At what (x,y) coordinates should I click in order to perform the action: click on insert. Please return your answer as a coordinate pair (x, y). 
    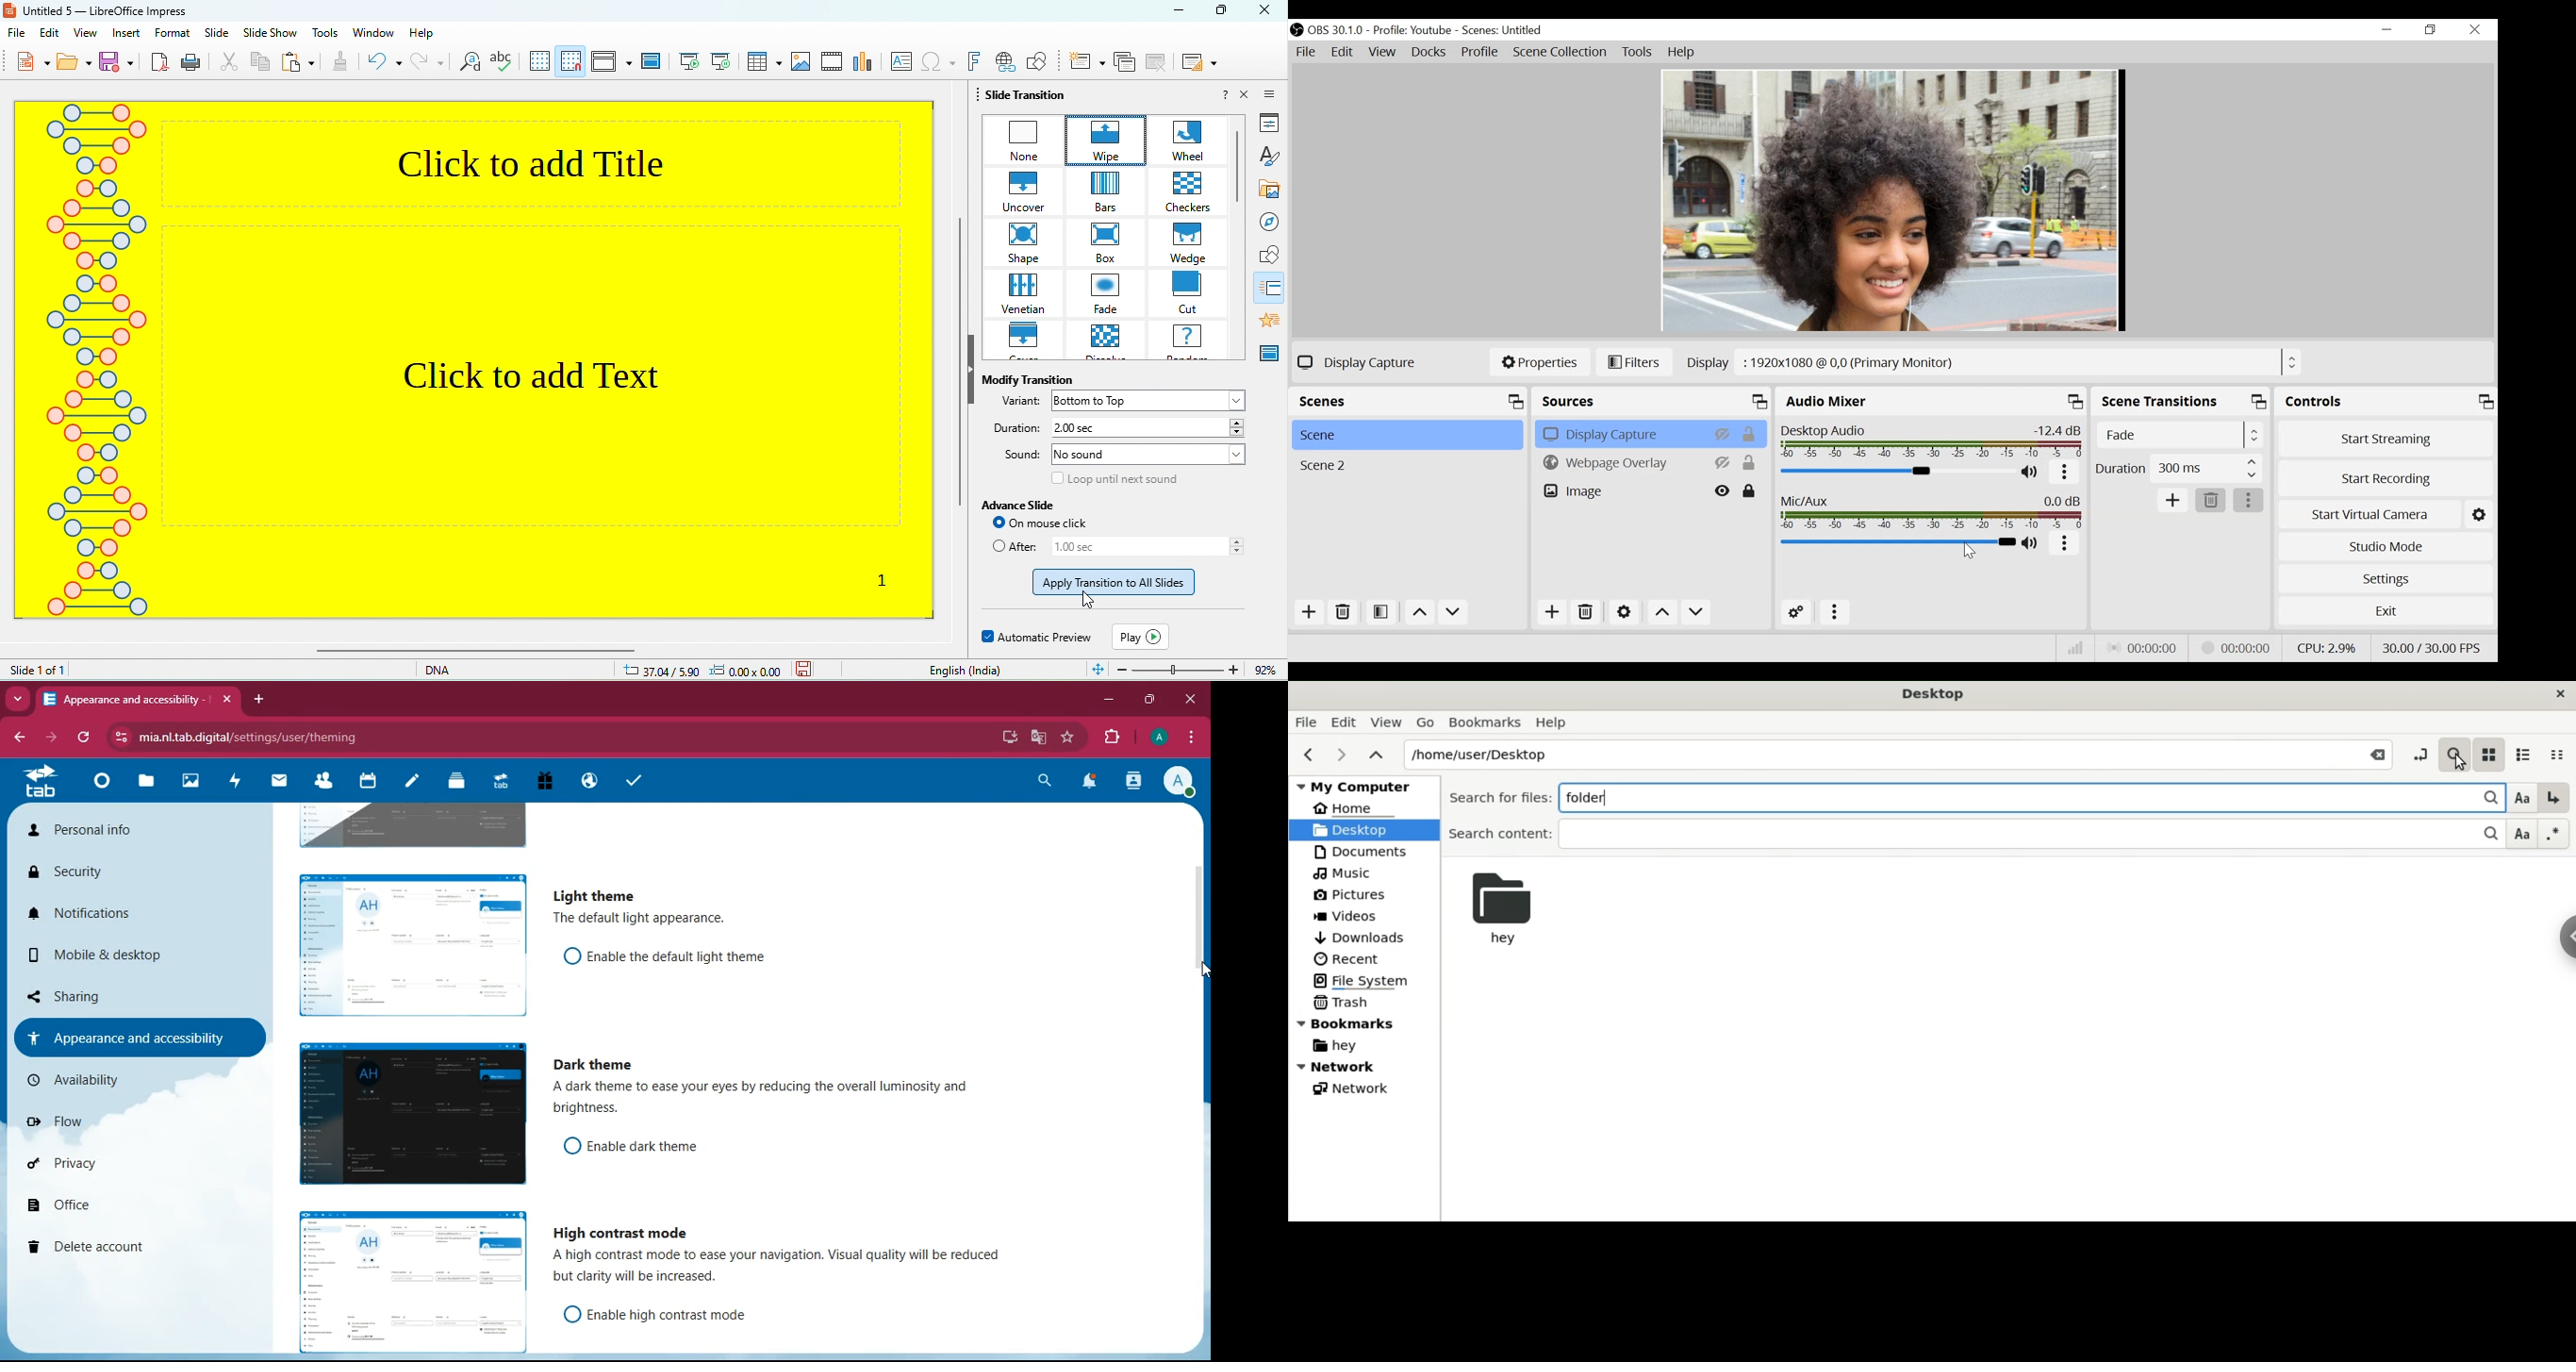
    Looking at the image, I should click on (129, 35).